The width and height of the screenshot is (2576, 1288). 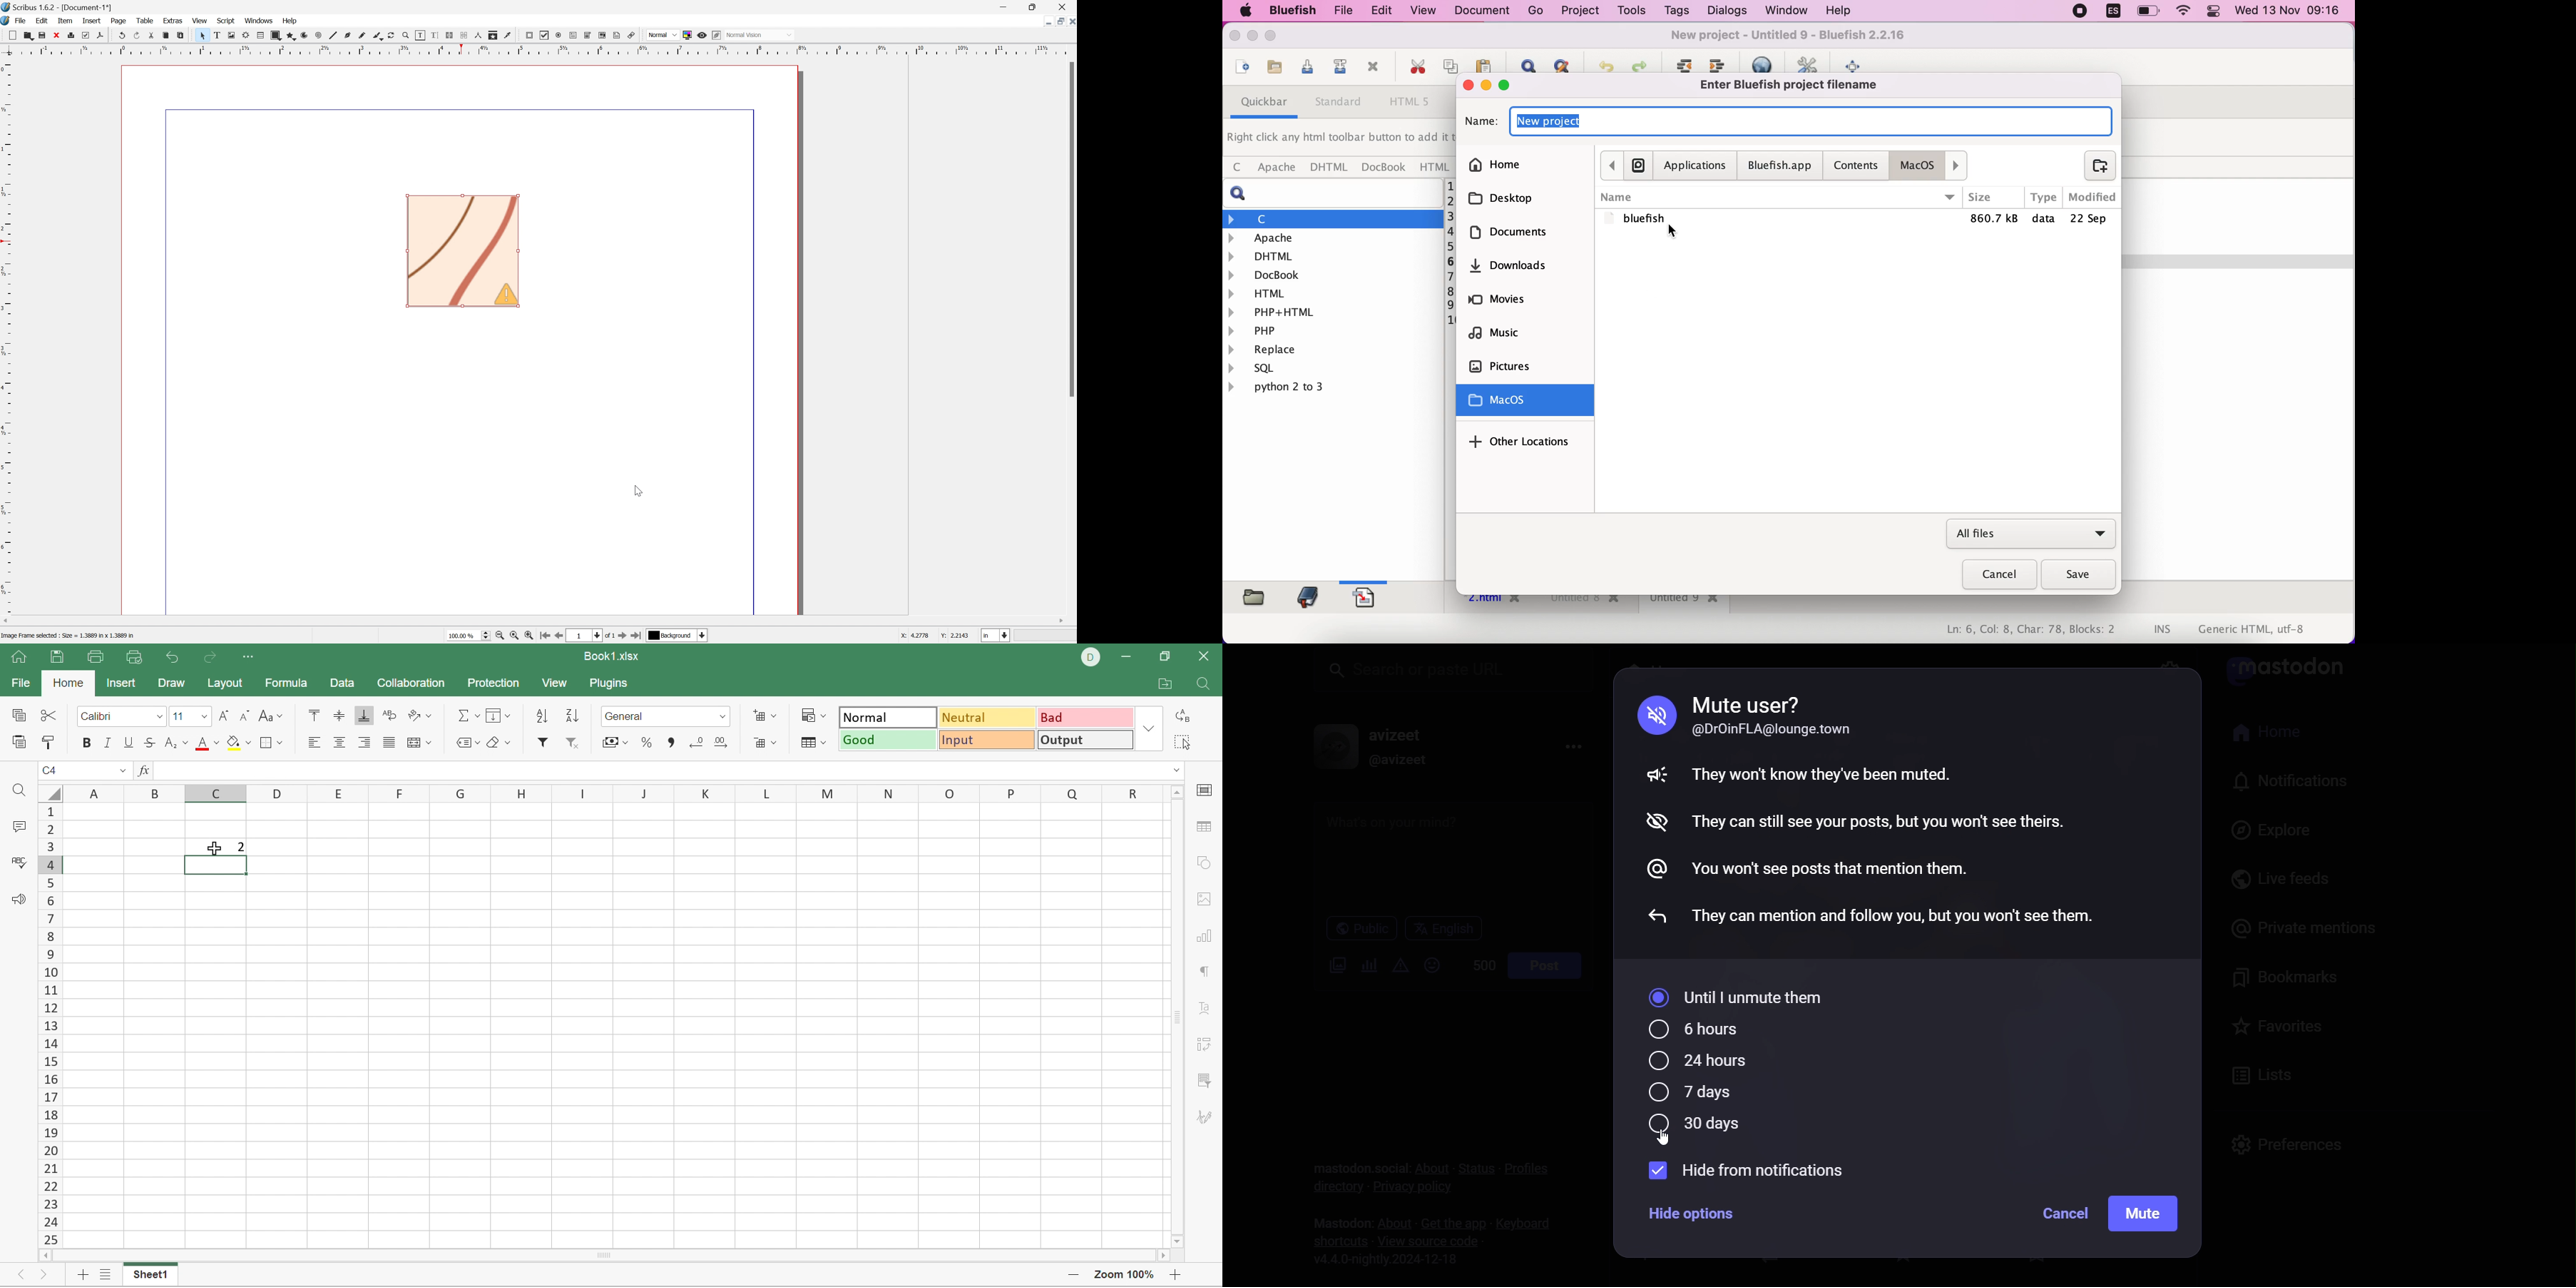 I want to click on Drop Down, so click(x=1148, y=728).